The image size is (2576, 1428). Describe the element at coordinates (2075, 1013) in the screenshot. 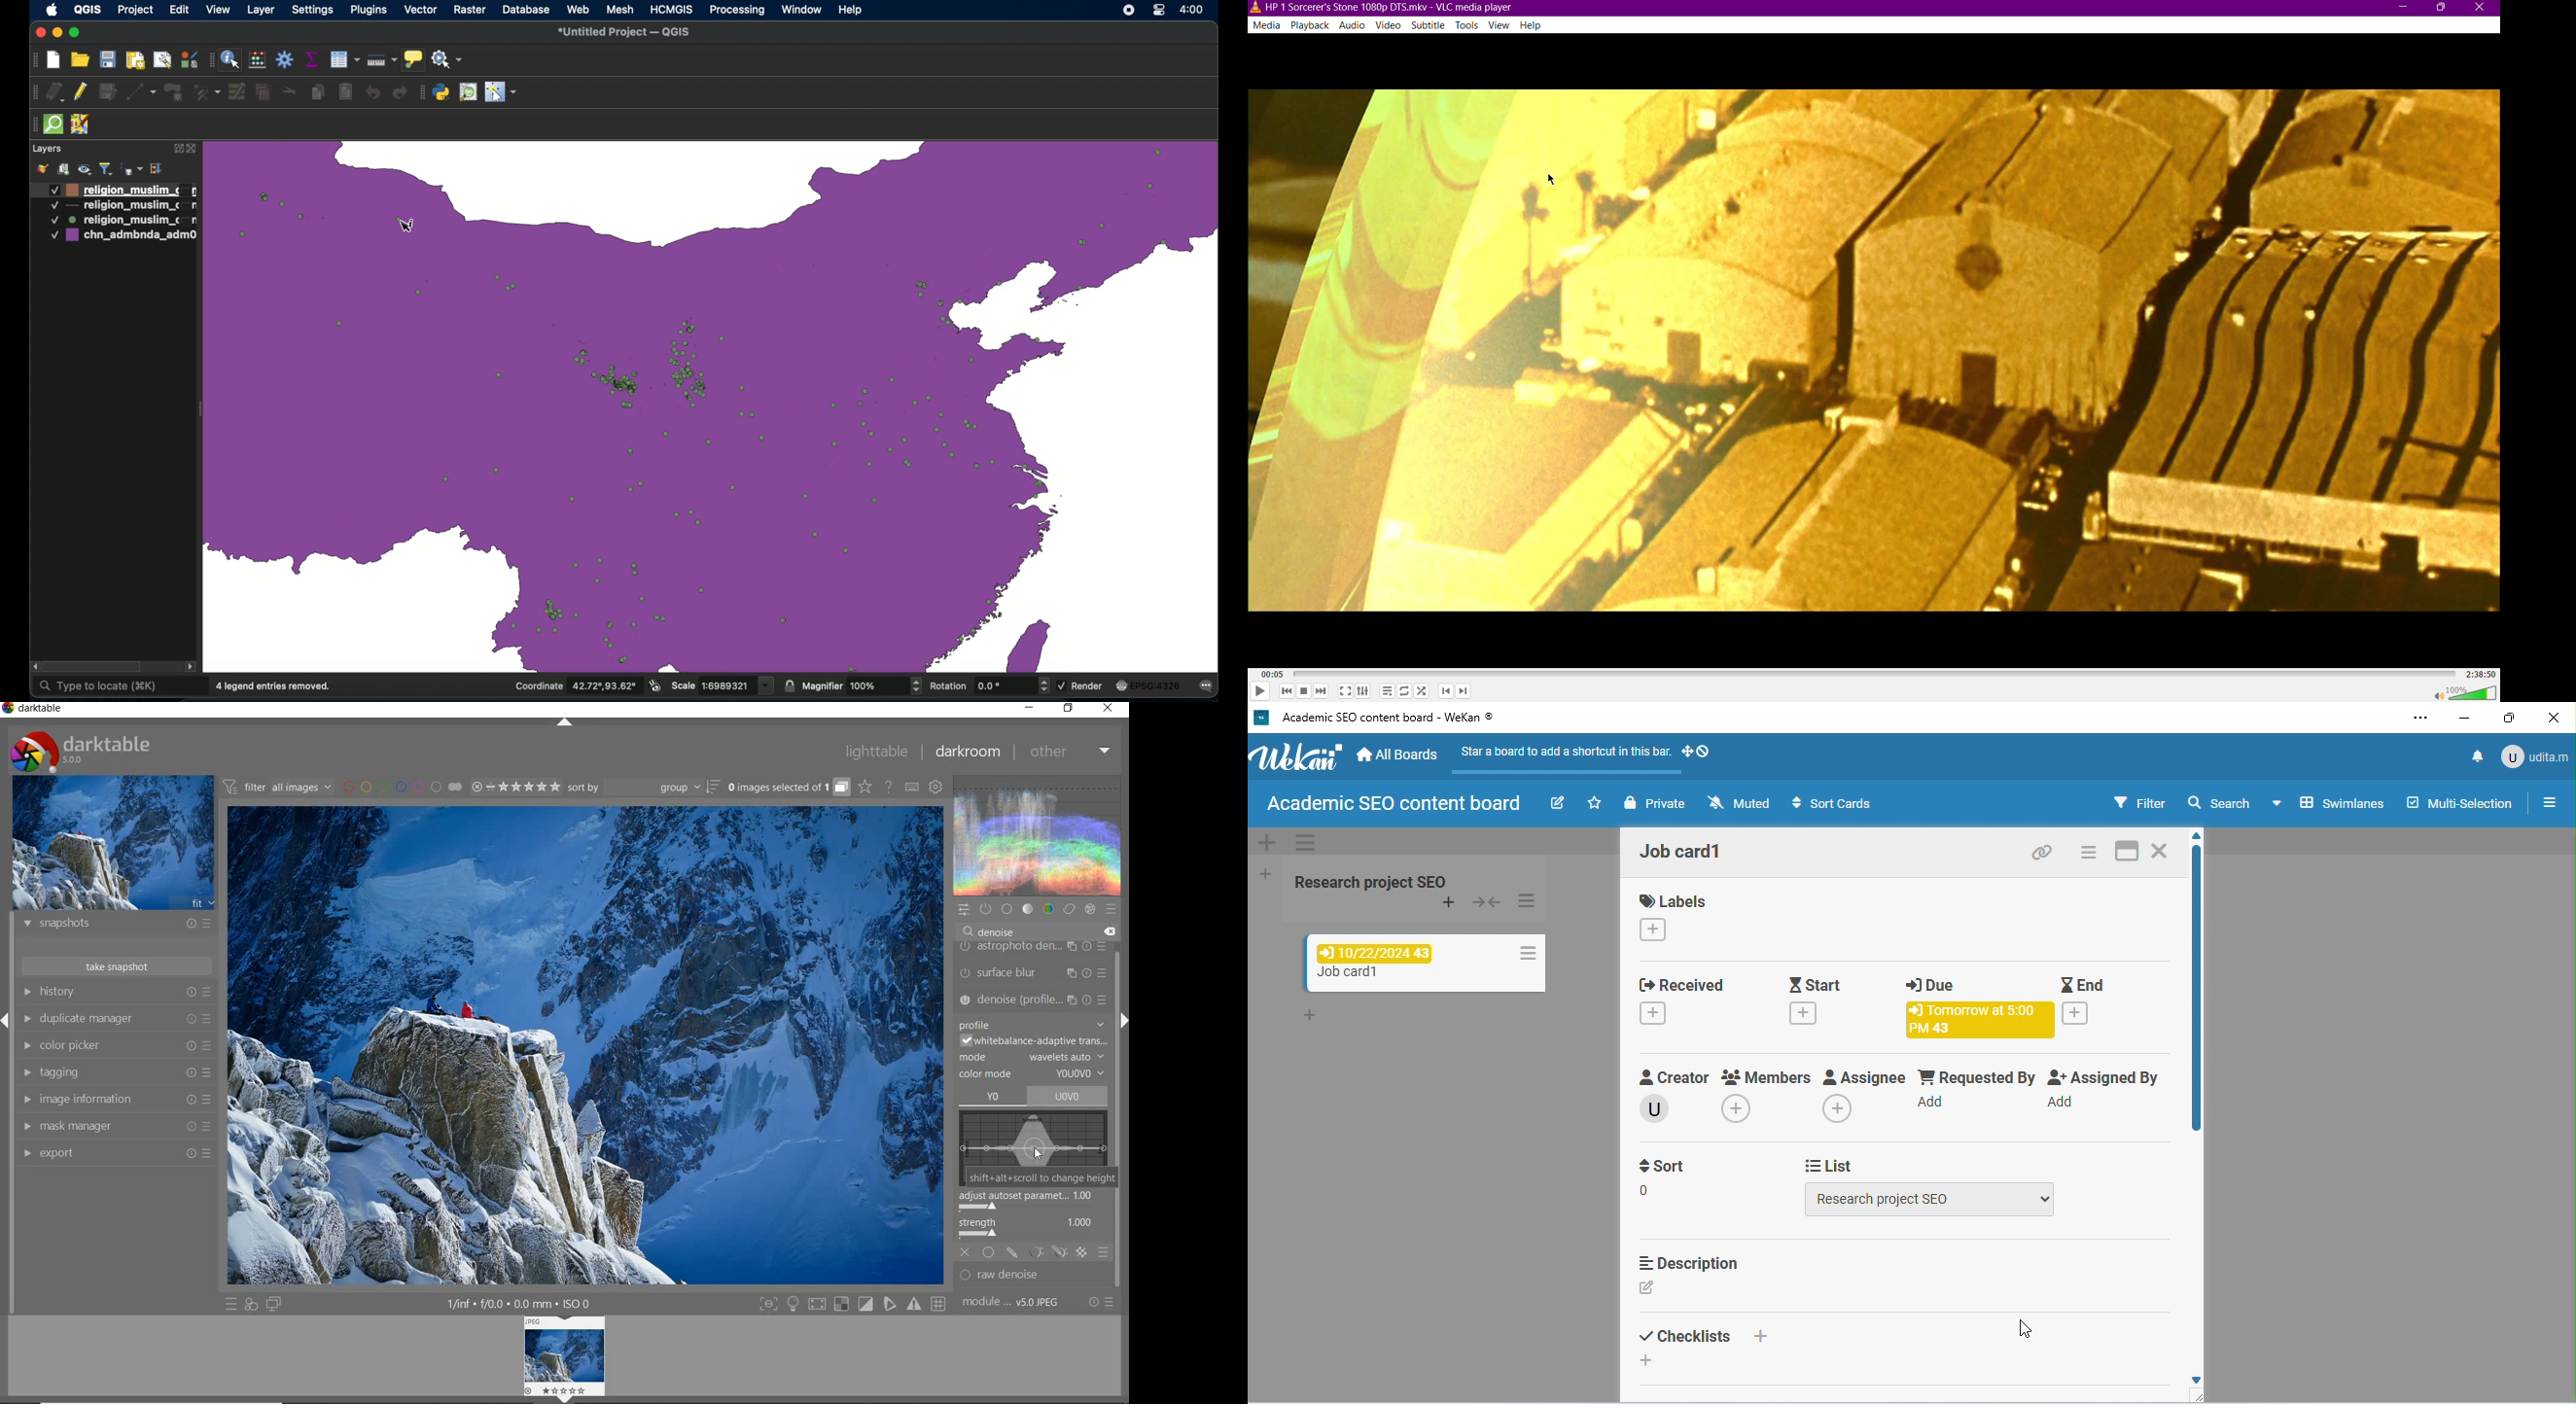

I see `add end date` at that location.